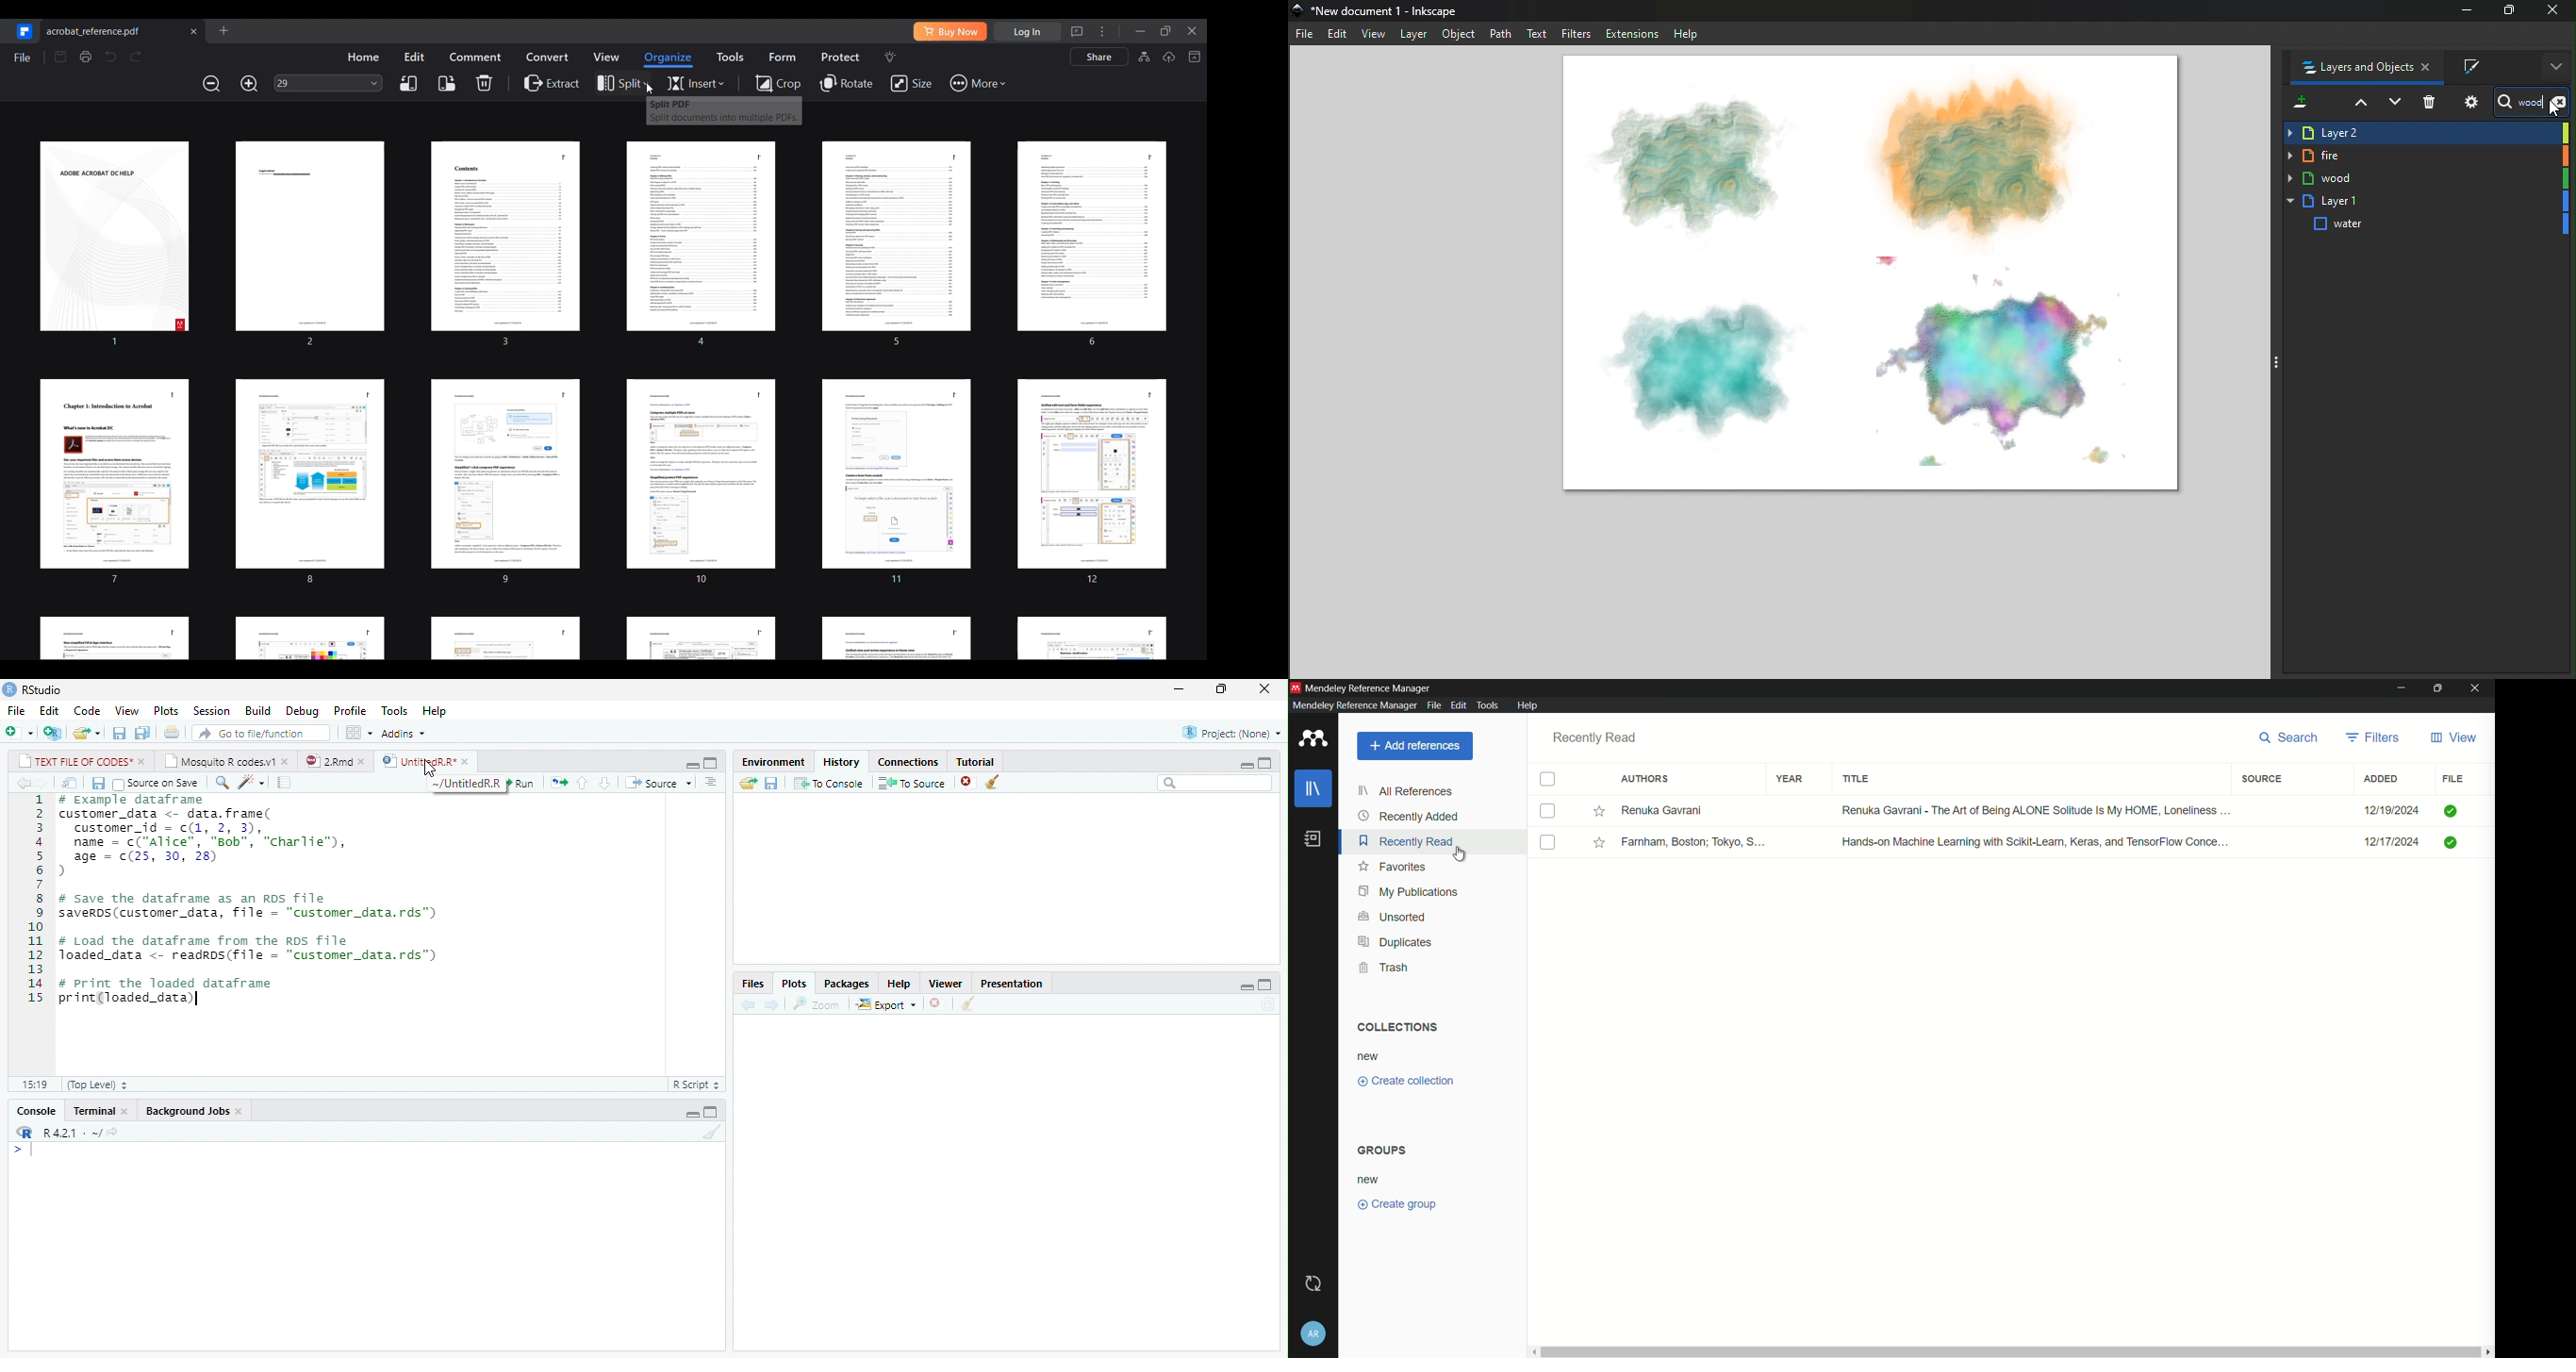 This screenshot has width=2576, height=1372. Describe the element at coordinates (841, 761) in the screenshot. I see `History` at that location.